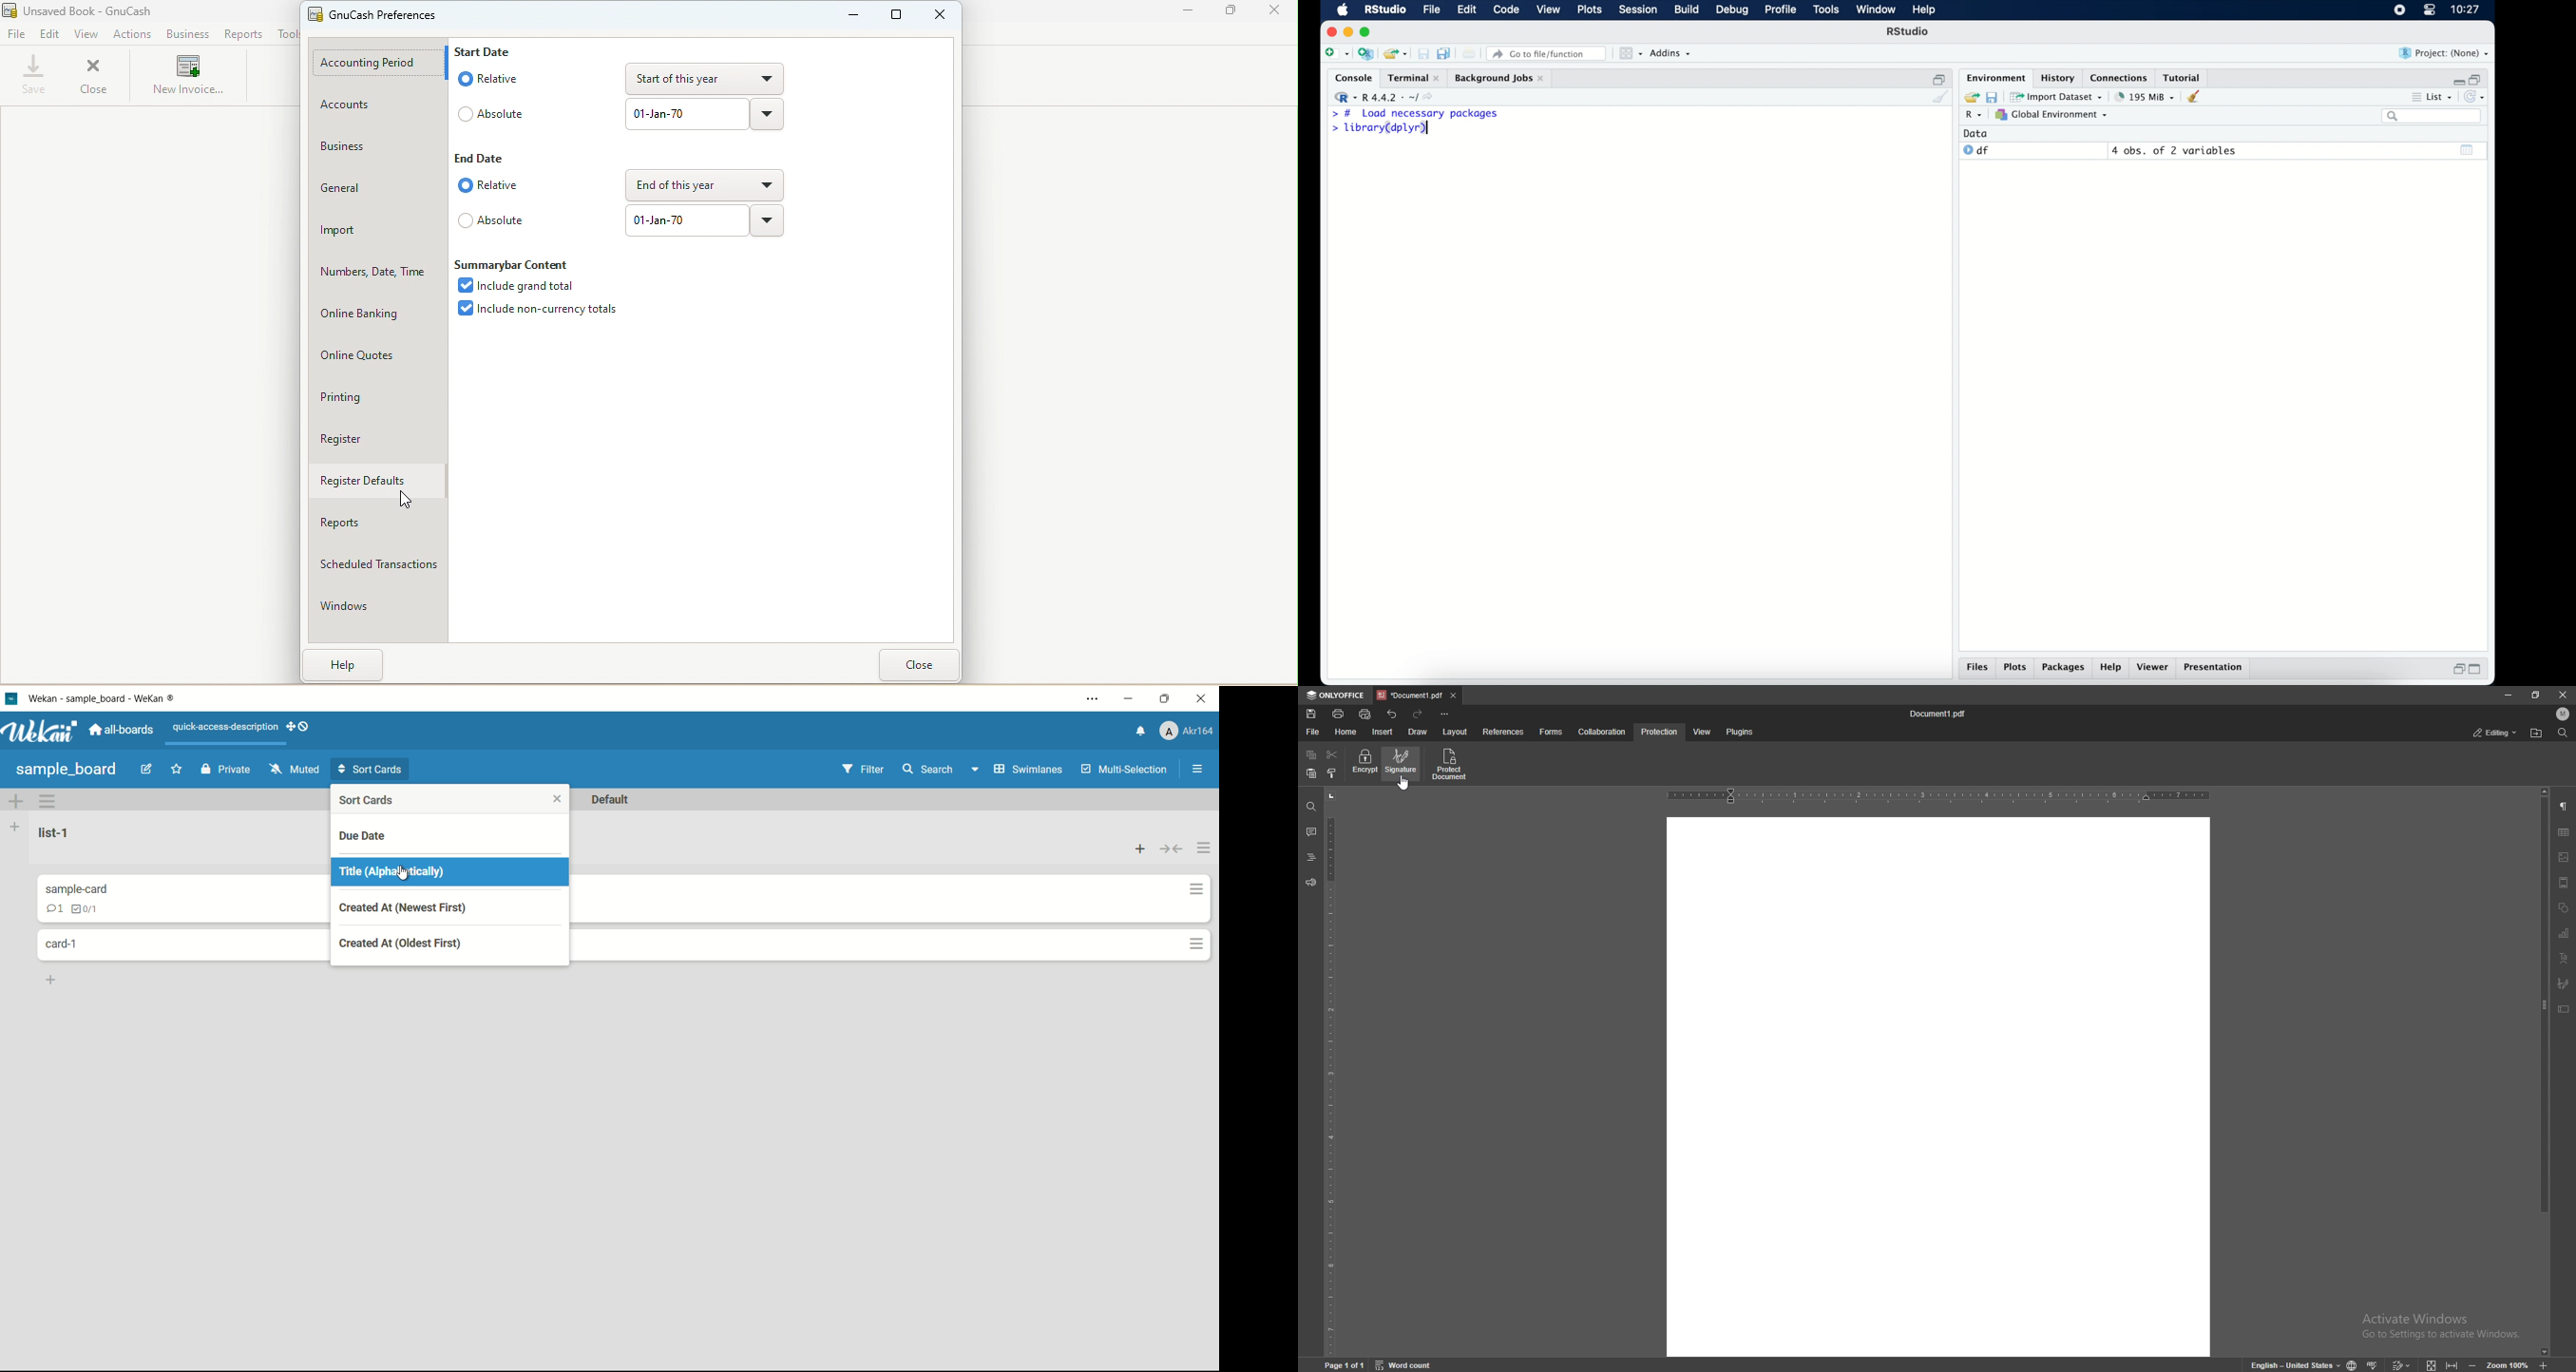 Image resolution: width=2576 pixels, height=1372 pixels. Describe the element at coordinates (2017, 668) in the screenshot. I see `plots` at that location.